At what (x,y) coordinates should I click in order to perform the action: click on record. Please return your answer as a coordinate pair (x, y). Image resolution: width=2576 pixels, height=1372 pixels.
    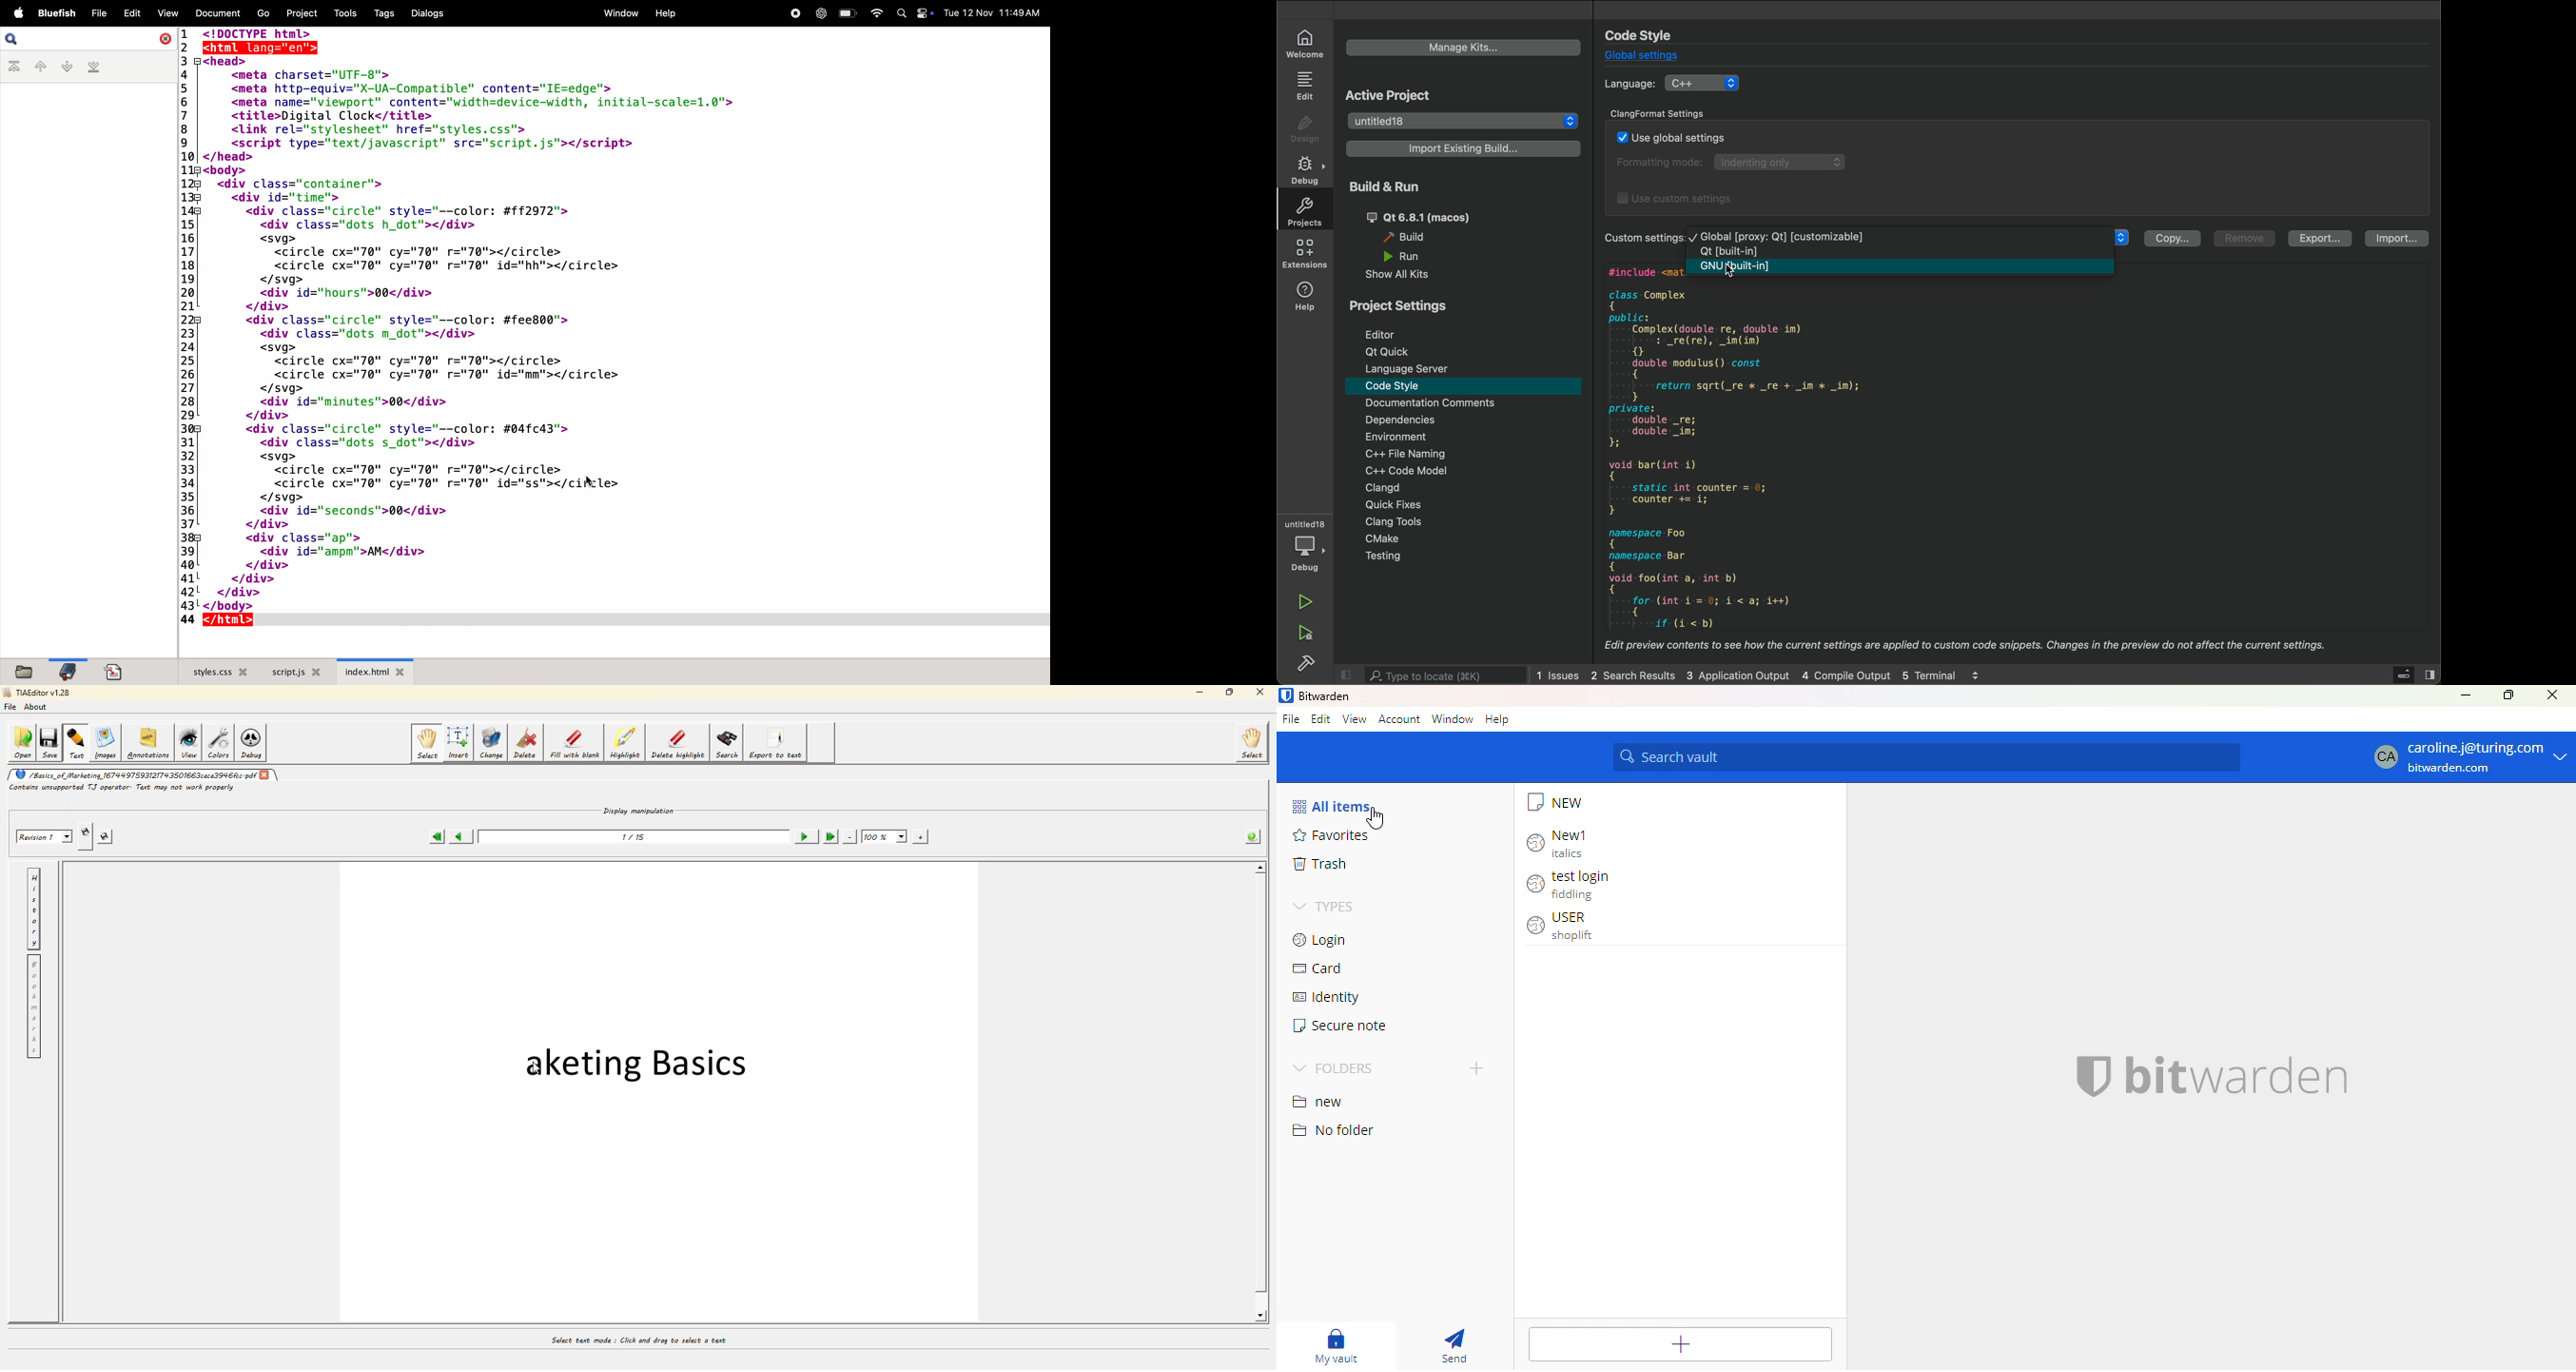
    Looking at the image, I should click on (792, 13).